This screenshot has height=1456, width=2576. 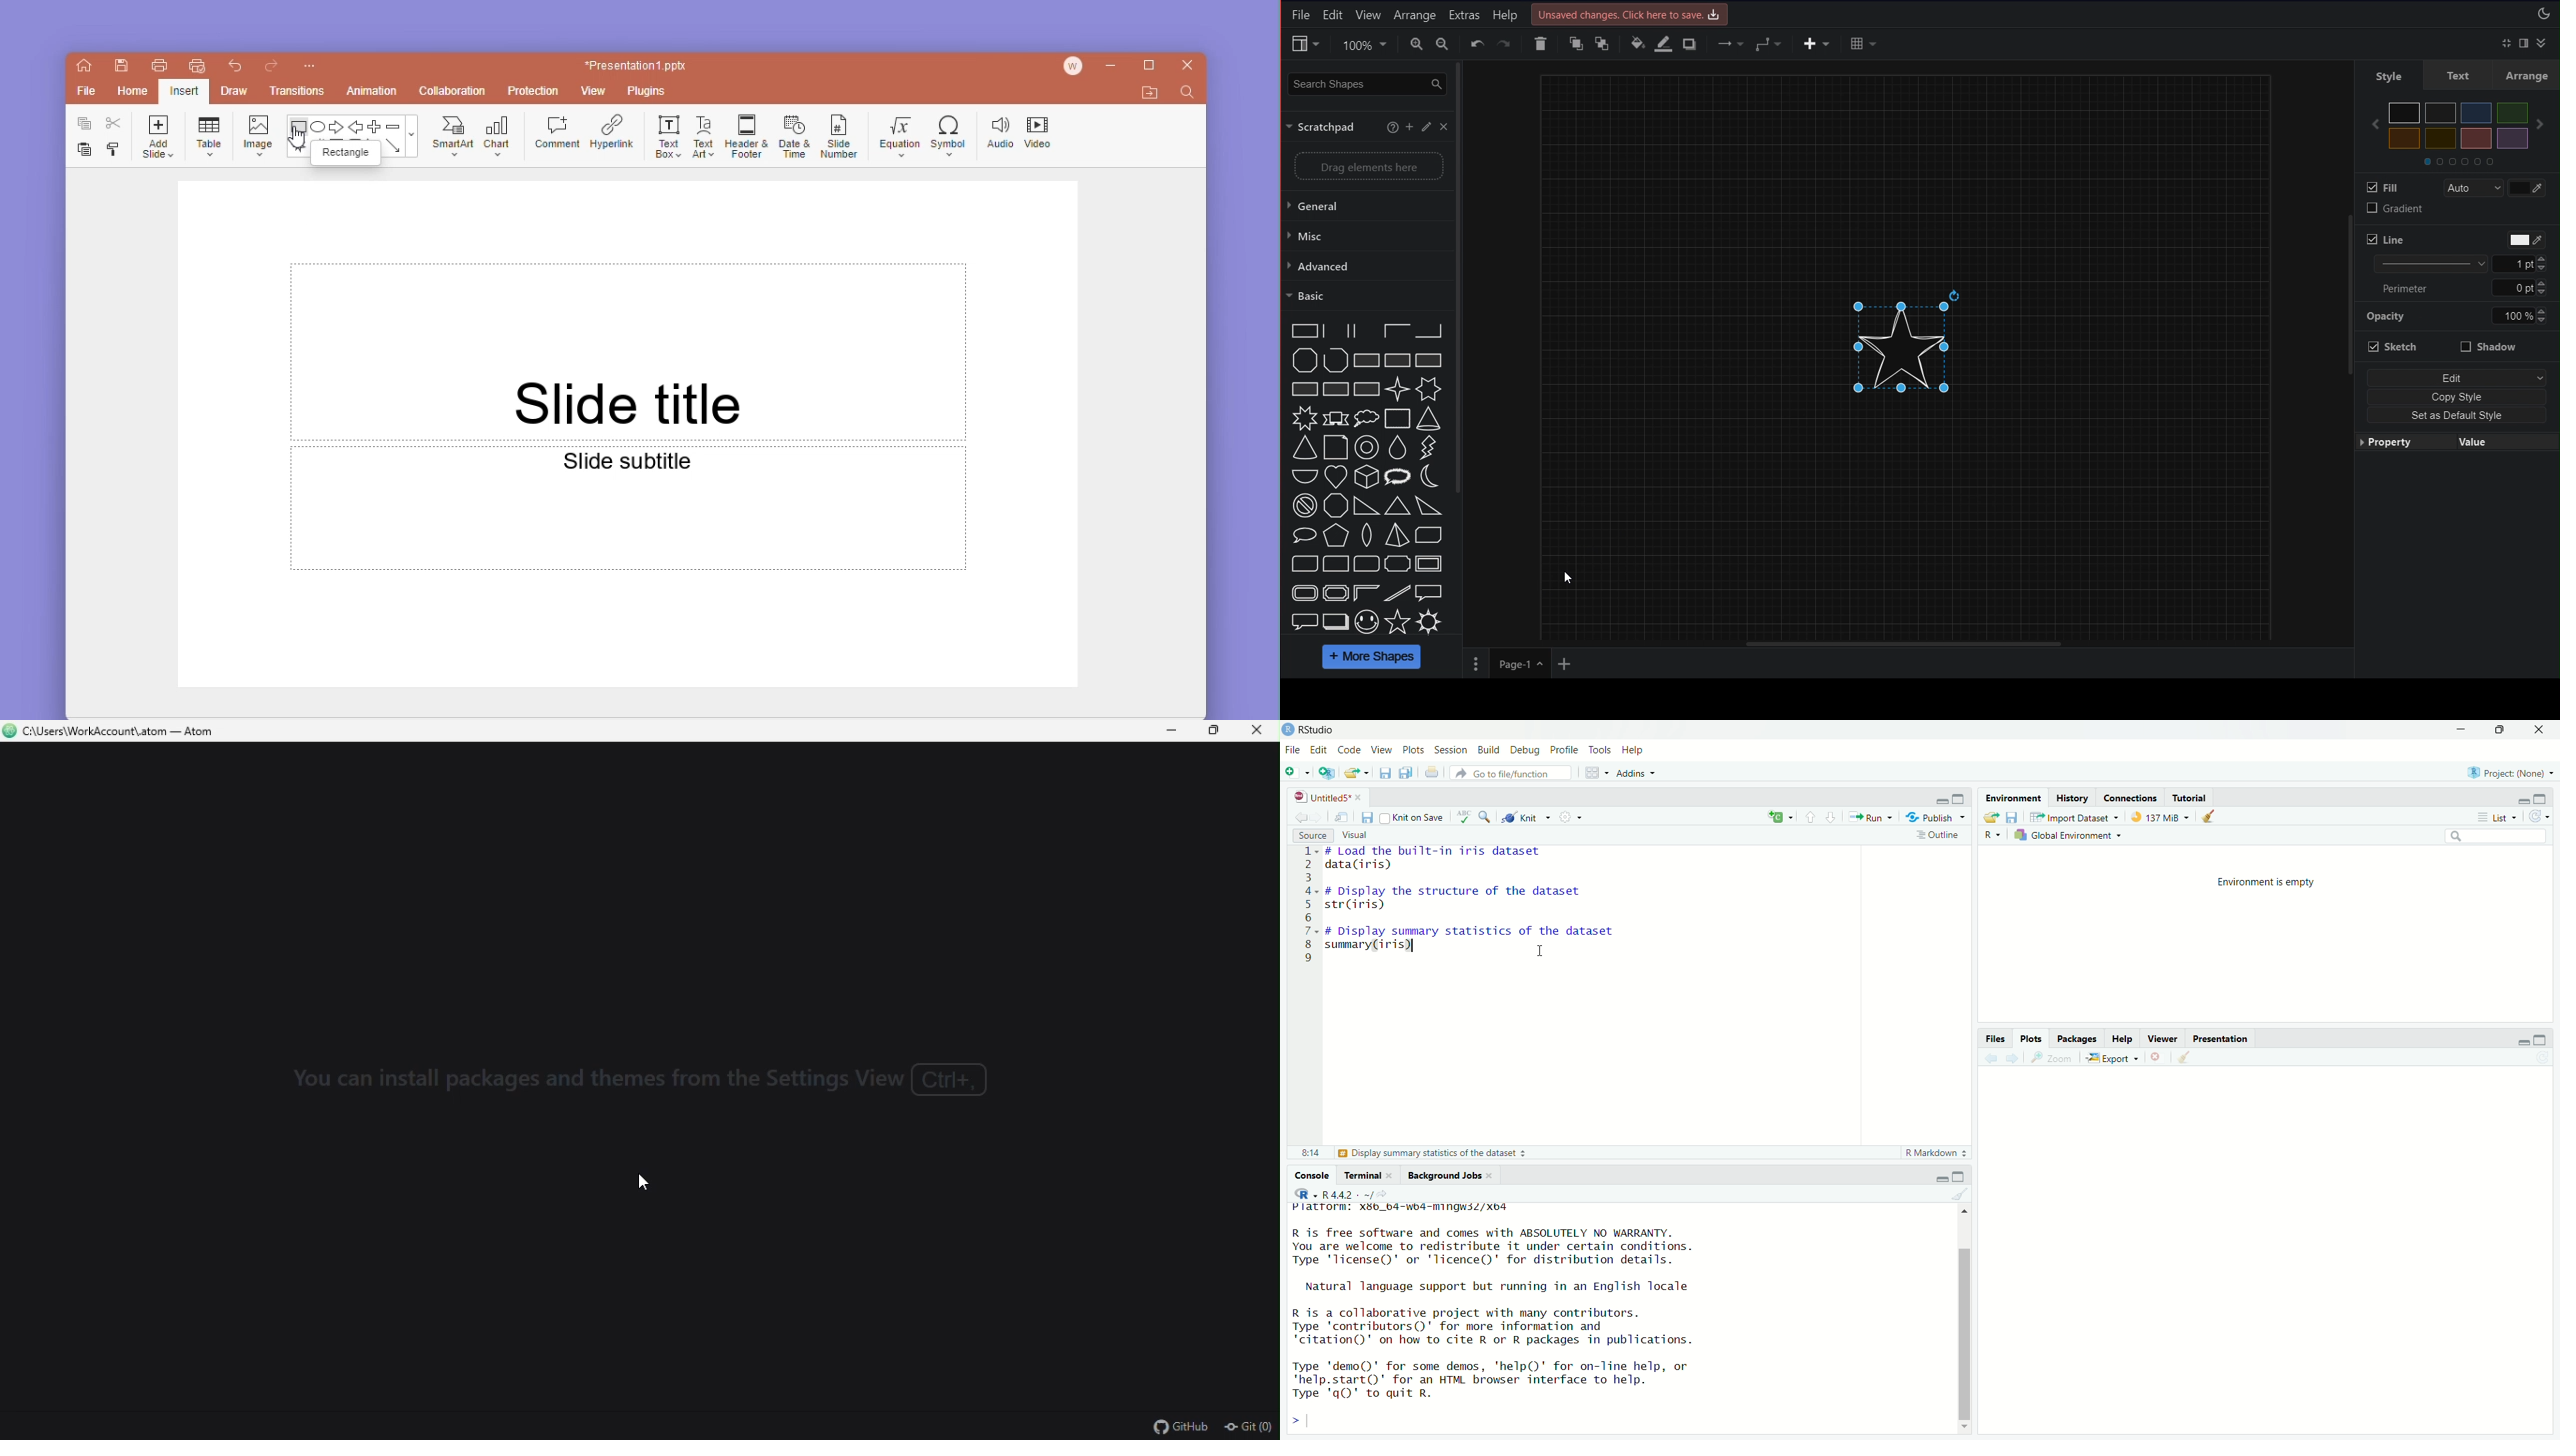 What do you see at coordinates (1962, 1192) in the screenshot?
I see `Clear` at bounding box center [1962, 1192].